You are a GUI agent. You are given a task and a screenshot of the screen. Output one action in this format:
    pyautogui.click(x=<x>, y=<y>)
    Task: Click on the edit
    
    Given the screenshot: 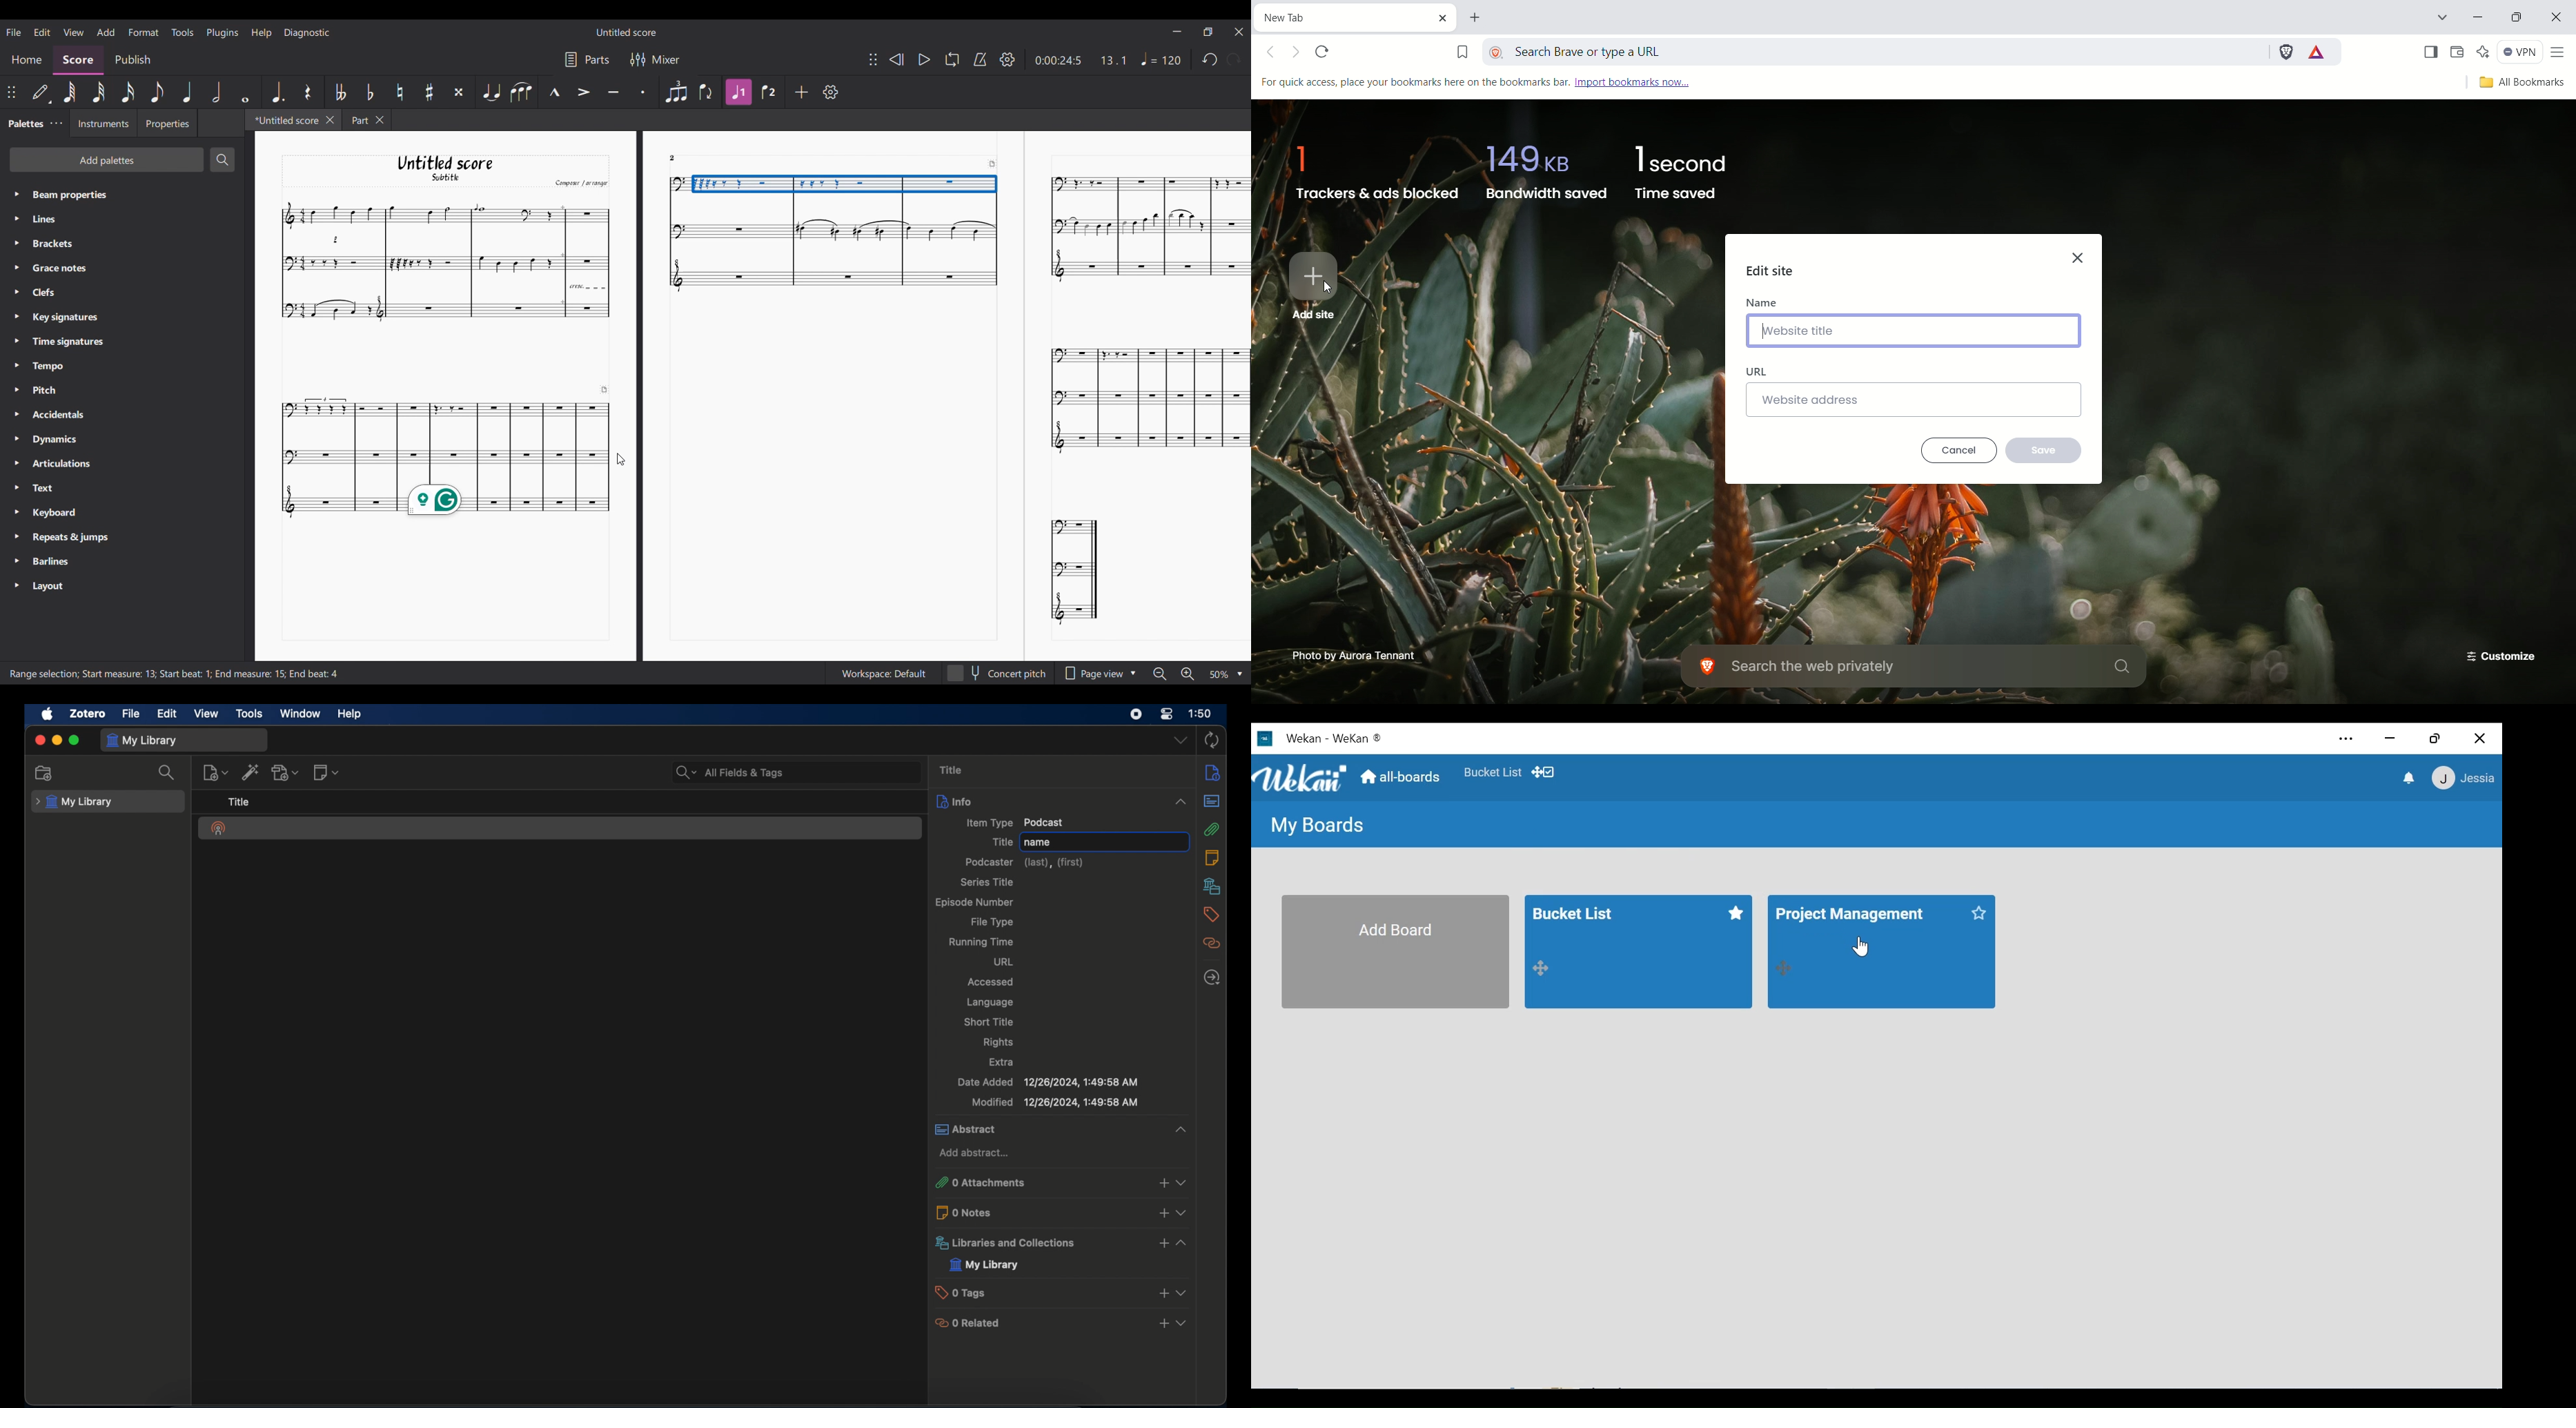 What is the action you would take?
    pyautogui.click(x=168, y=713)
    